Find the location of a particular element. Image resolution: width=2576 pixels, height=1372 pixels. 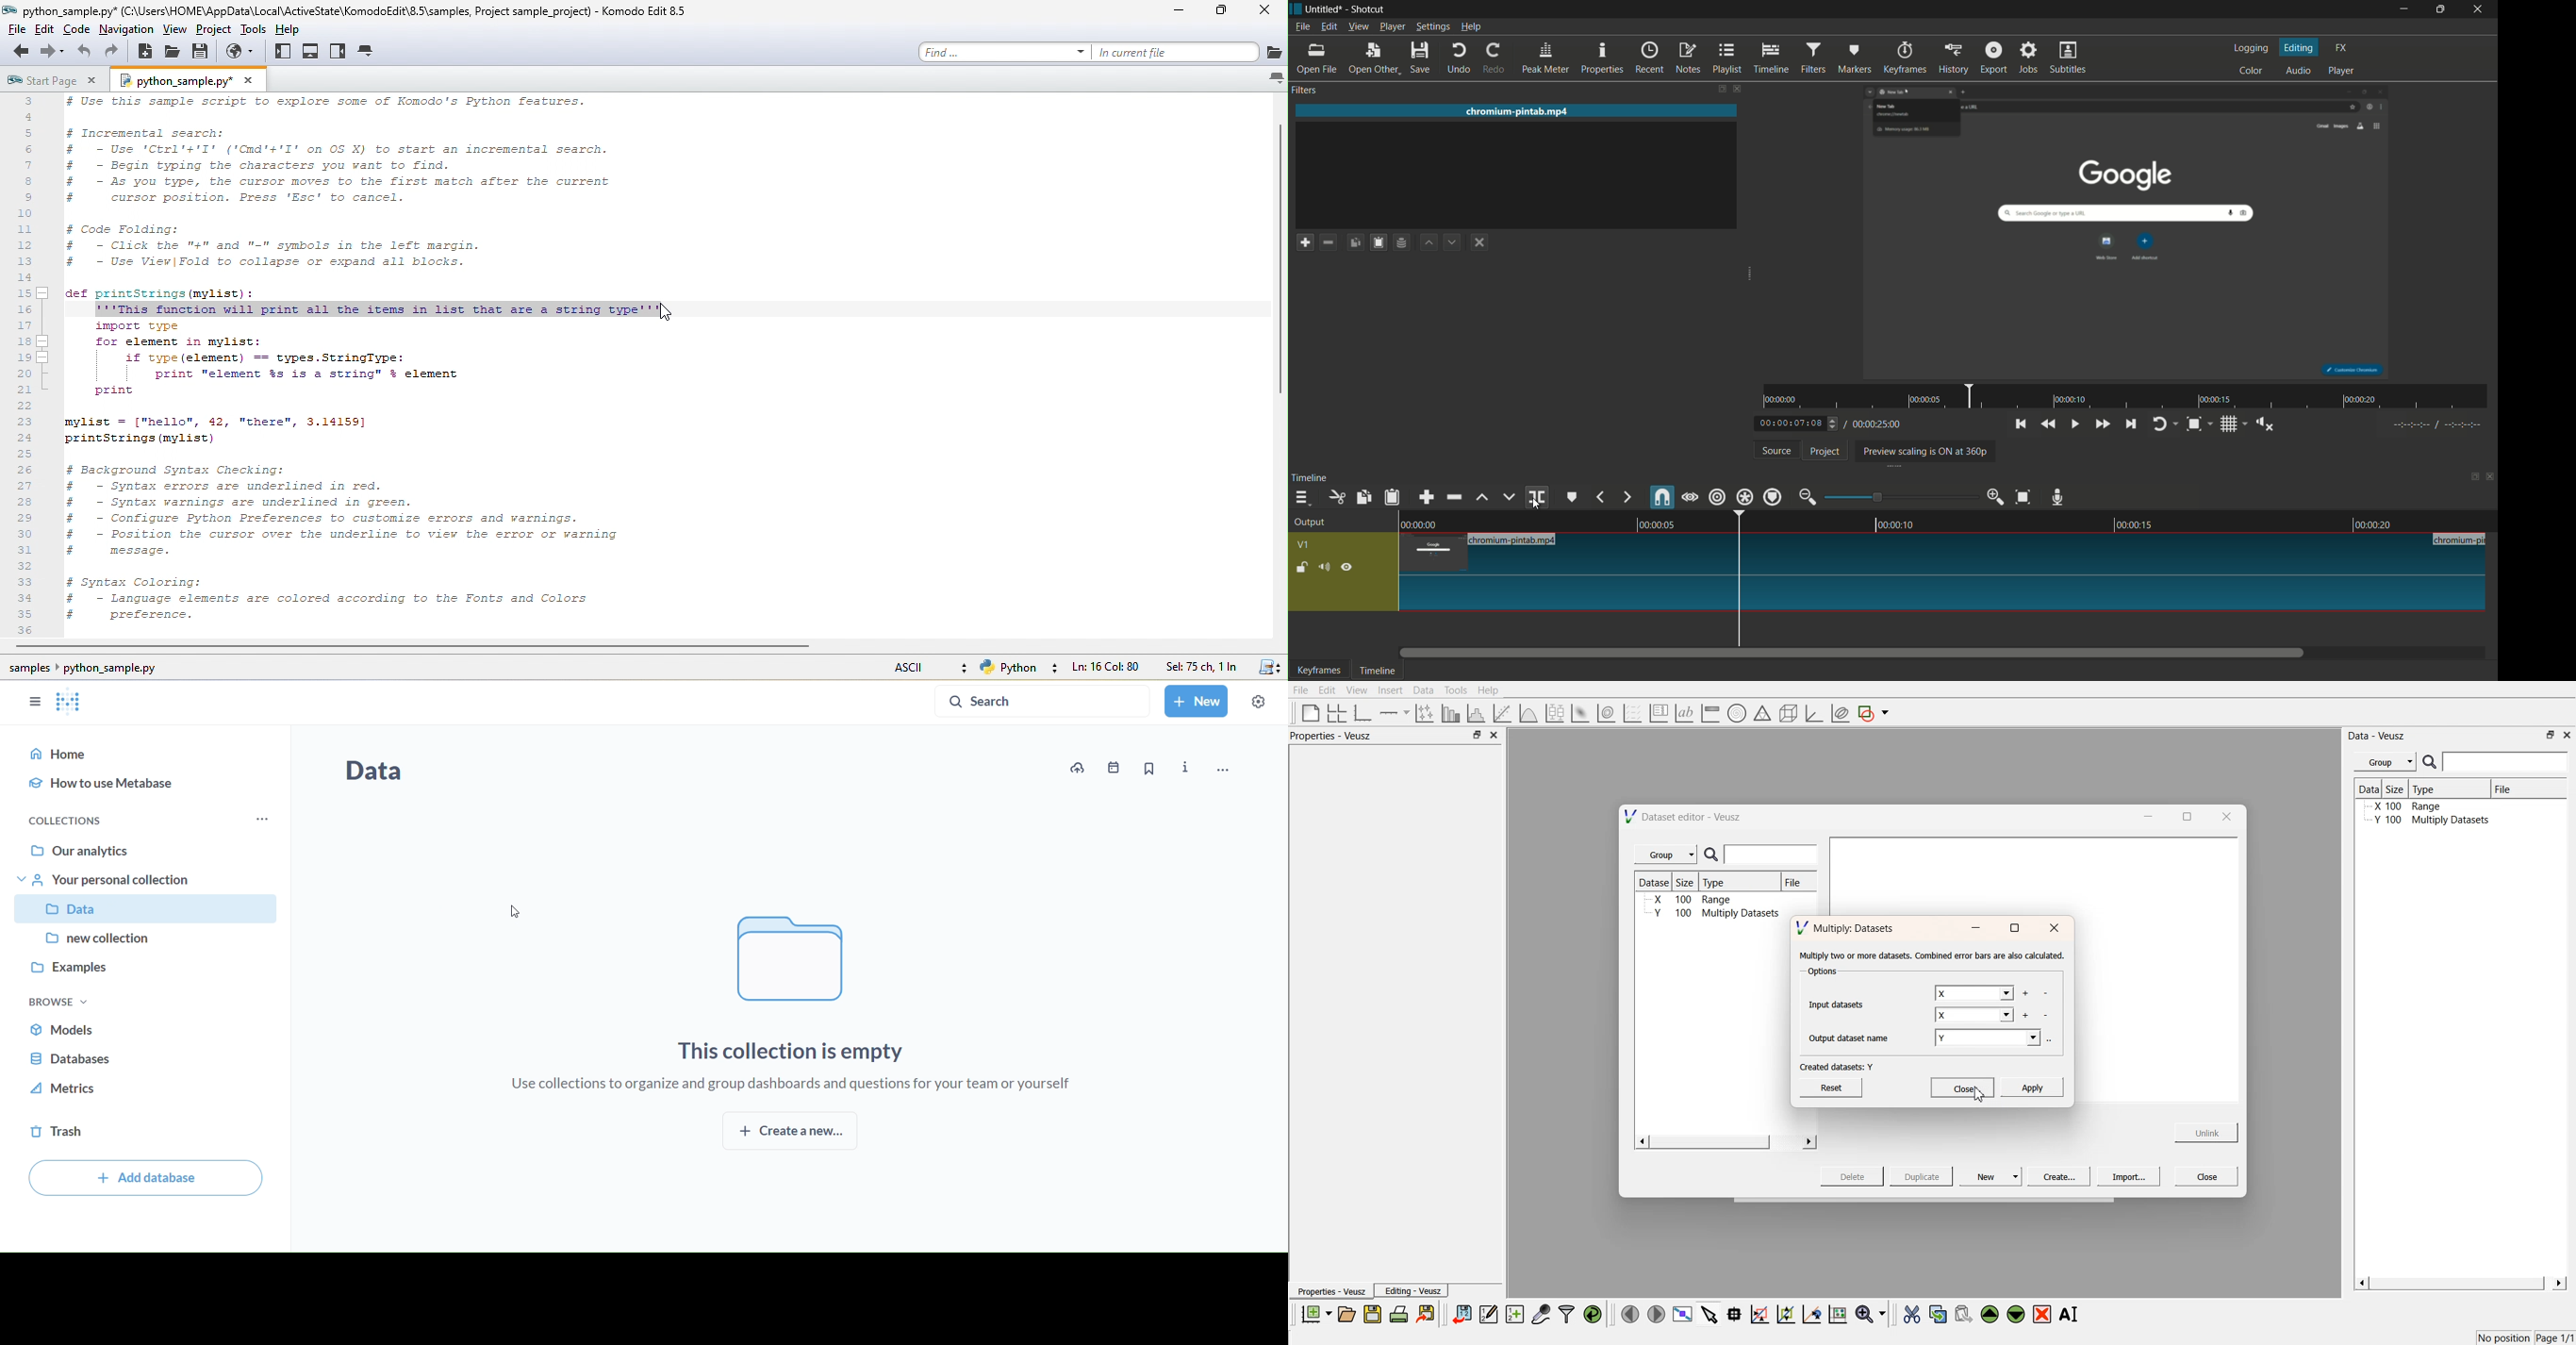

toggle zoom is located at coordinates (2194, 425).